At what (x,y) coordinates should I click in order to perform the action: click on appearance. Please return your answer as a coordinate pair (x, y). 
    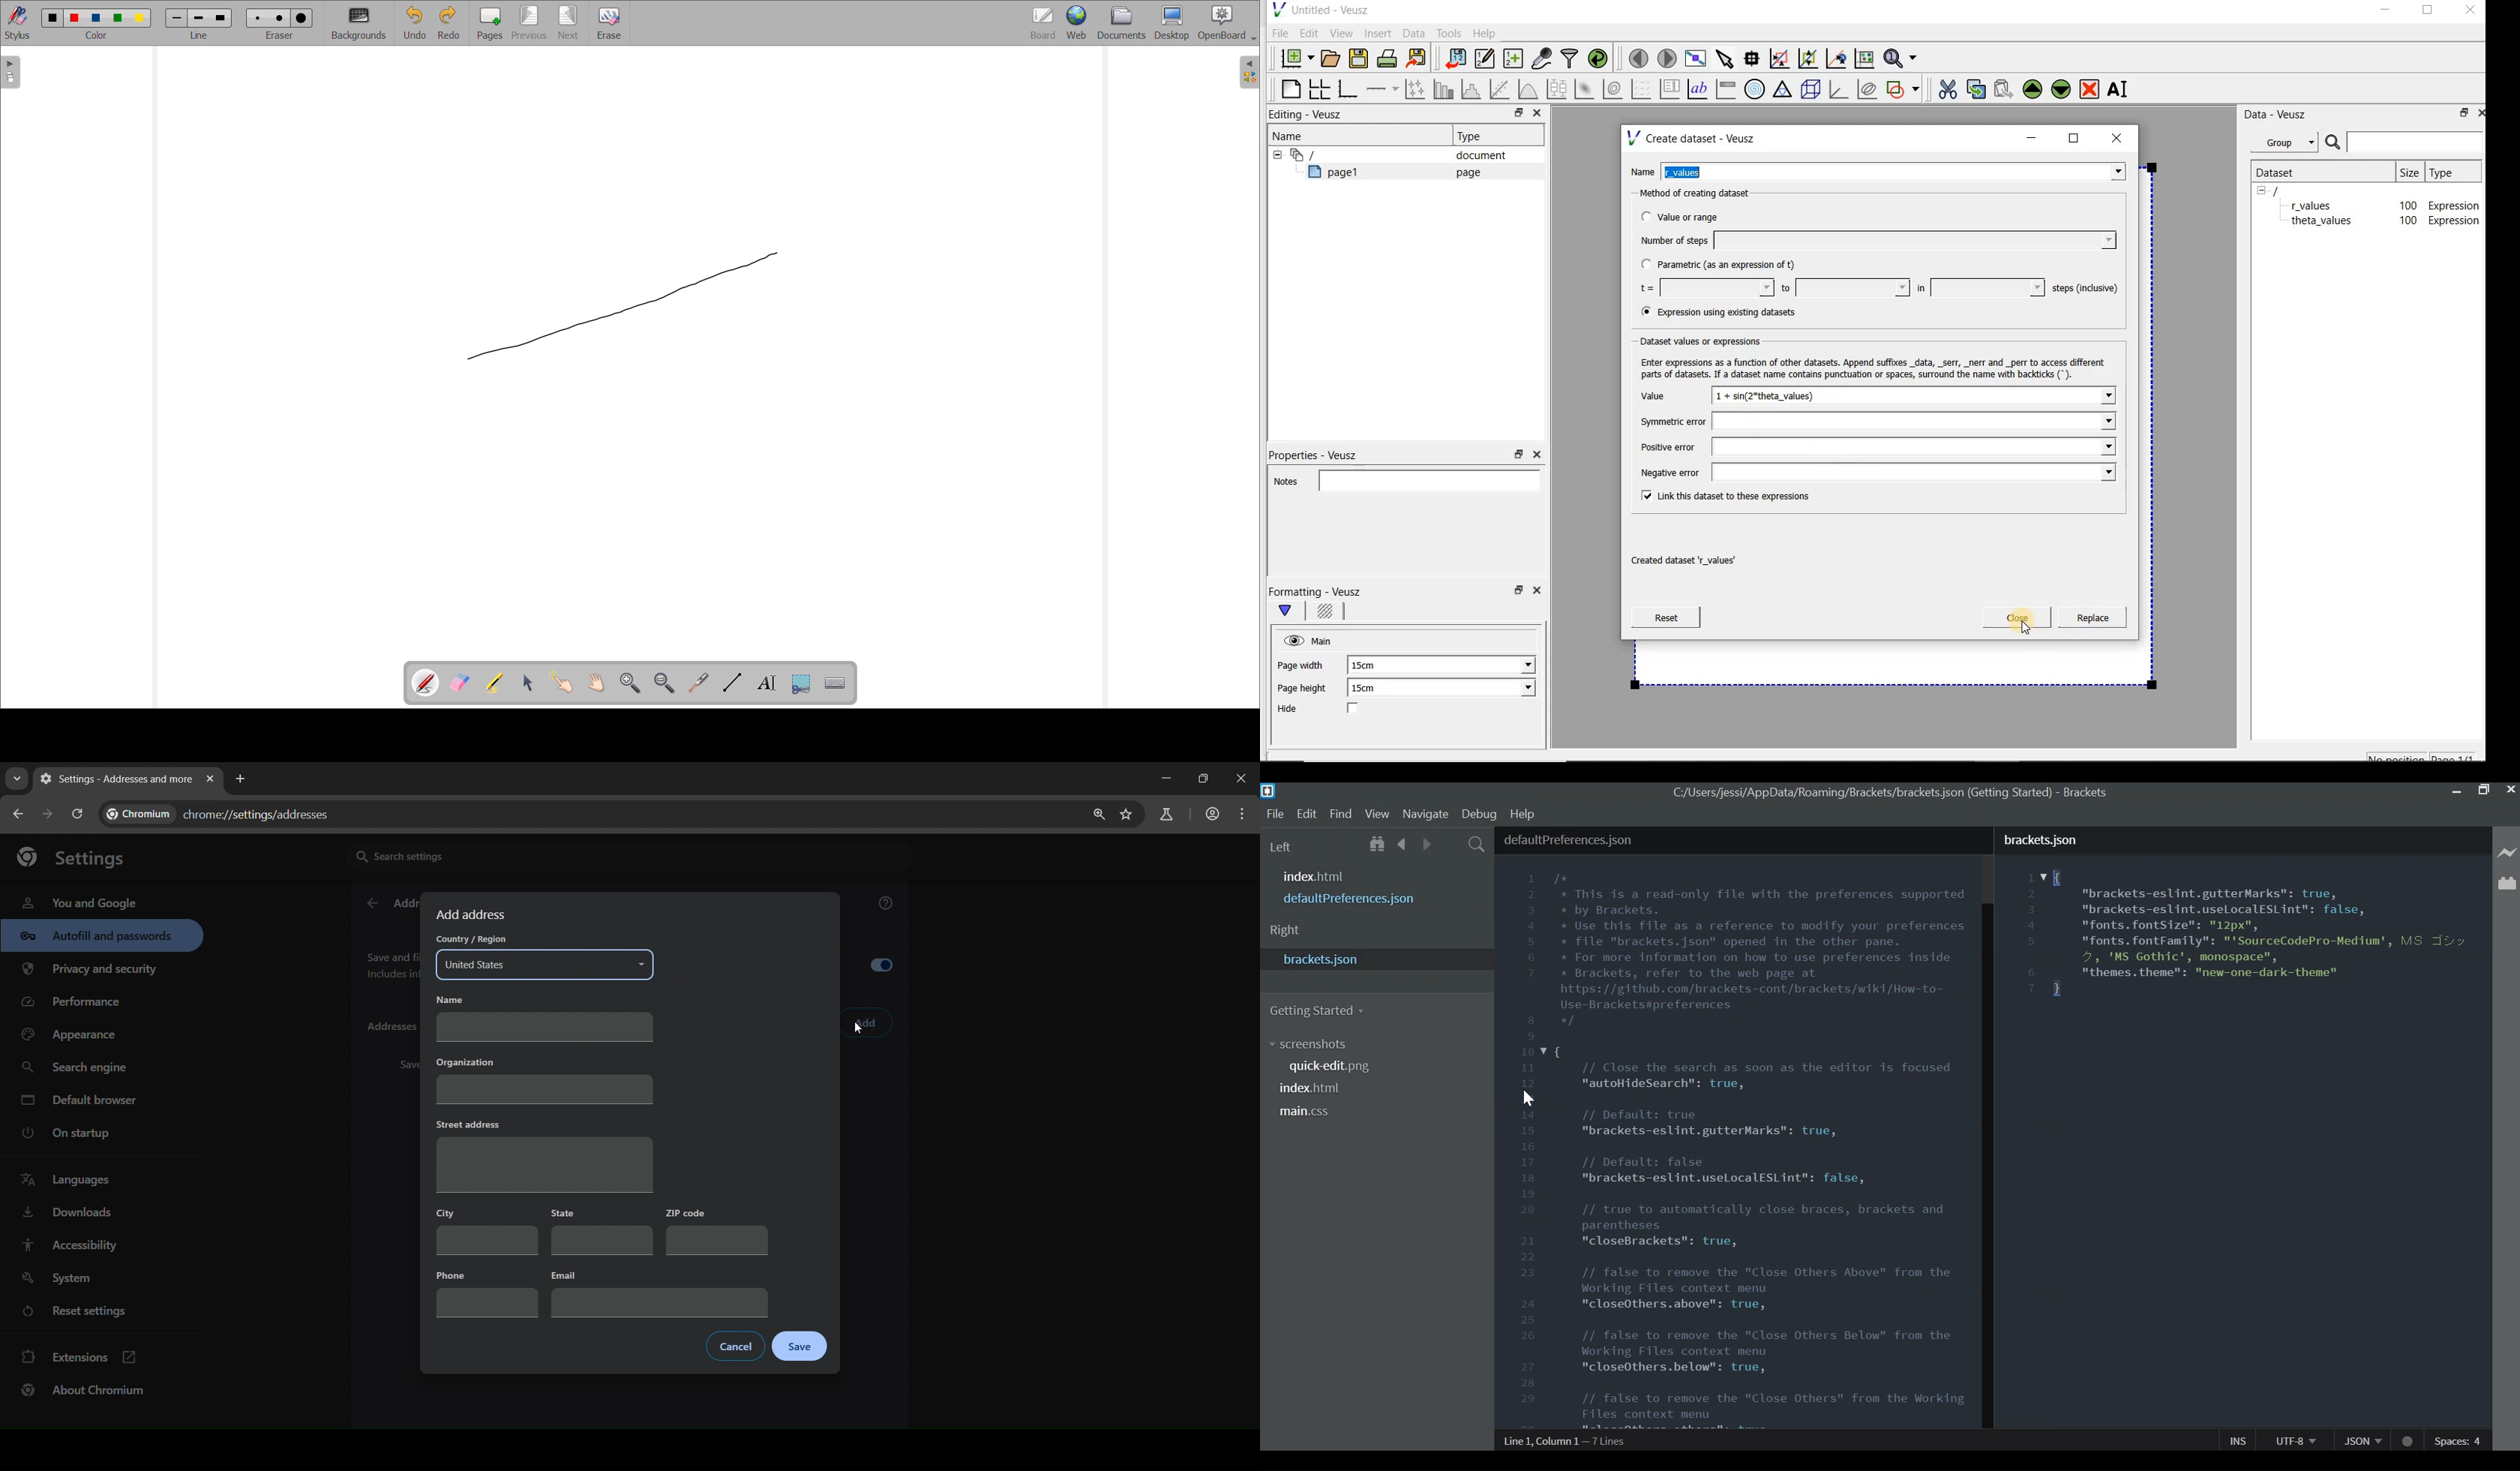
    Looking at the image, I should click on (74, 1035).